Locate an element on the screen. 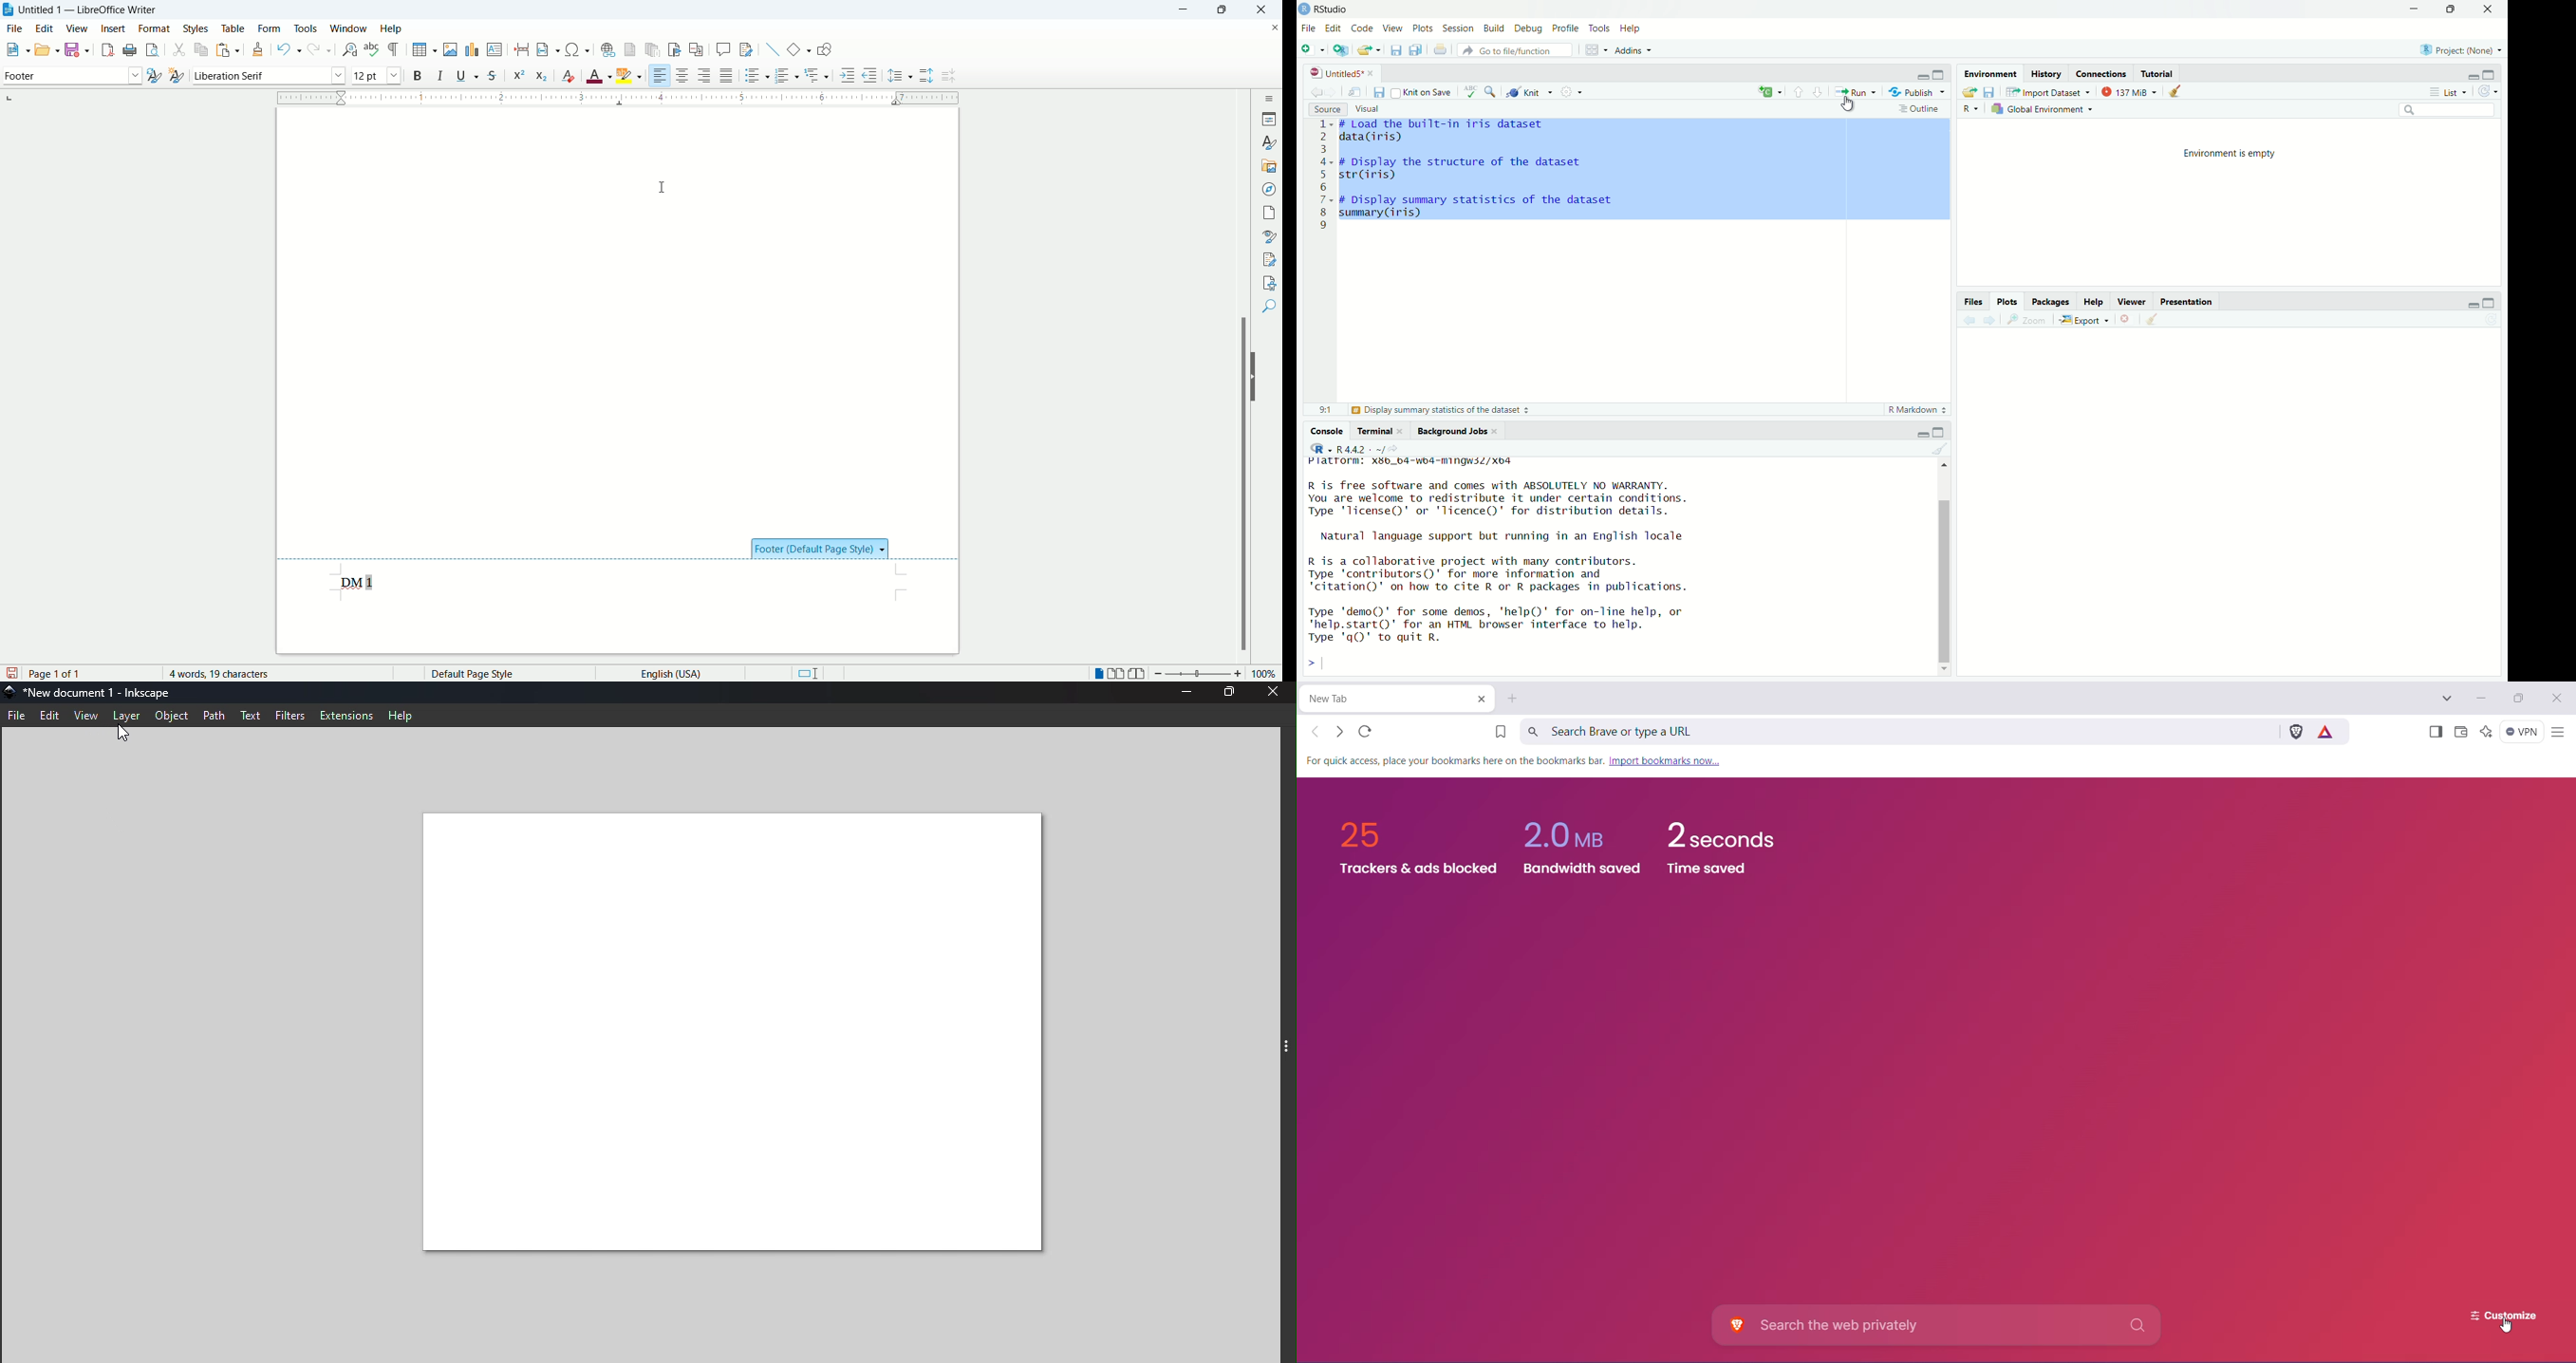 The image size is (2576, 1372). update style is located at coordinates (154, 76).